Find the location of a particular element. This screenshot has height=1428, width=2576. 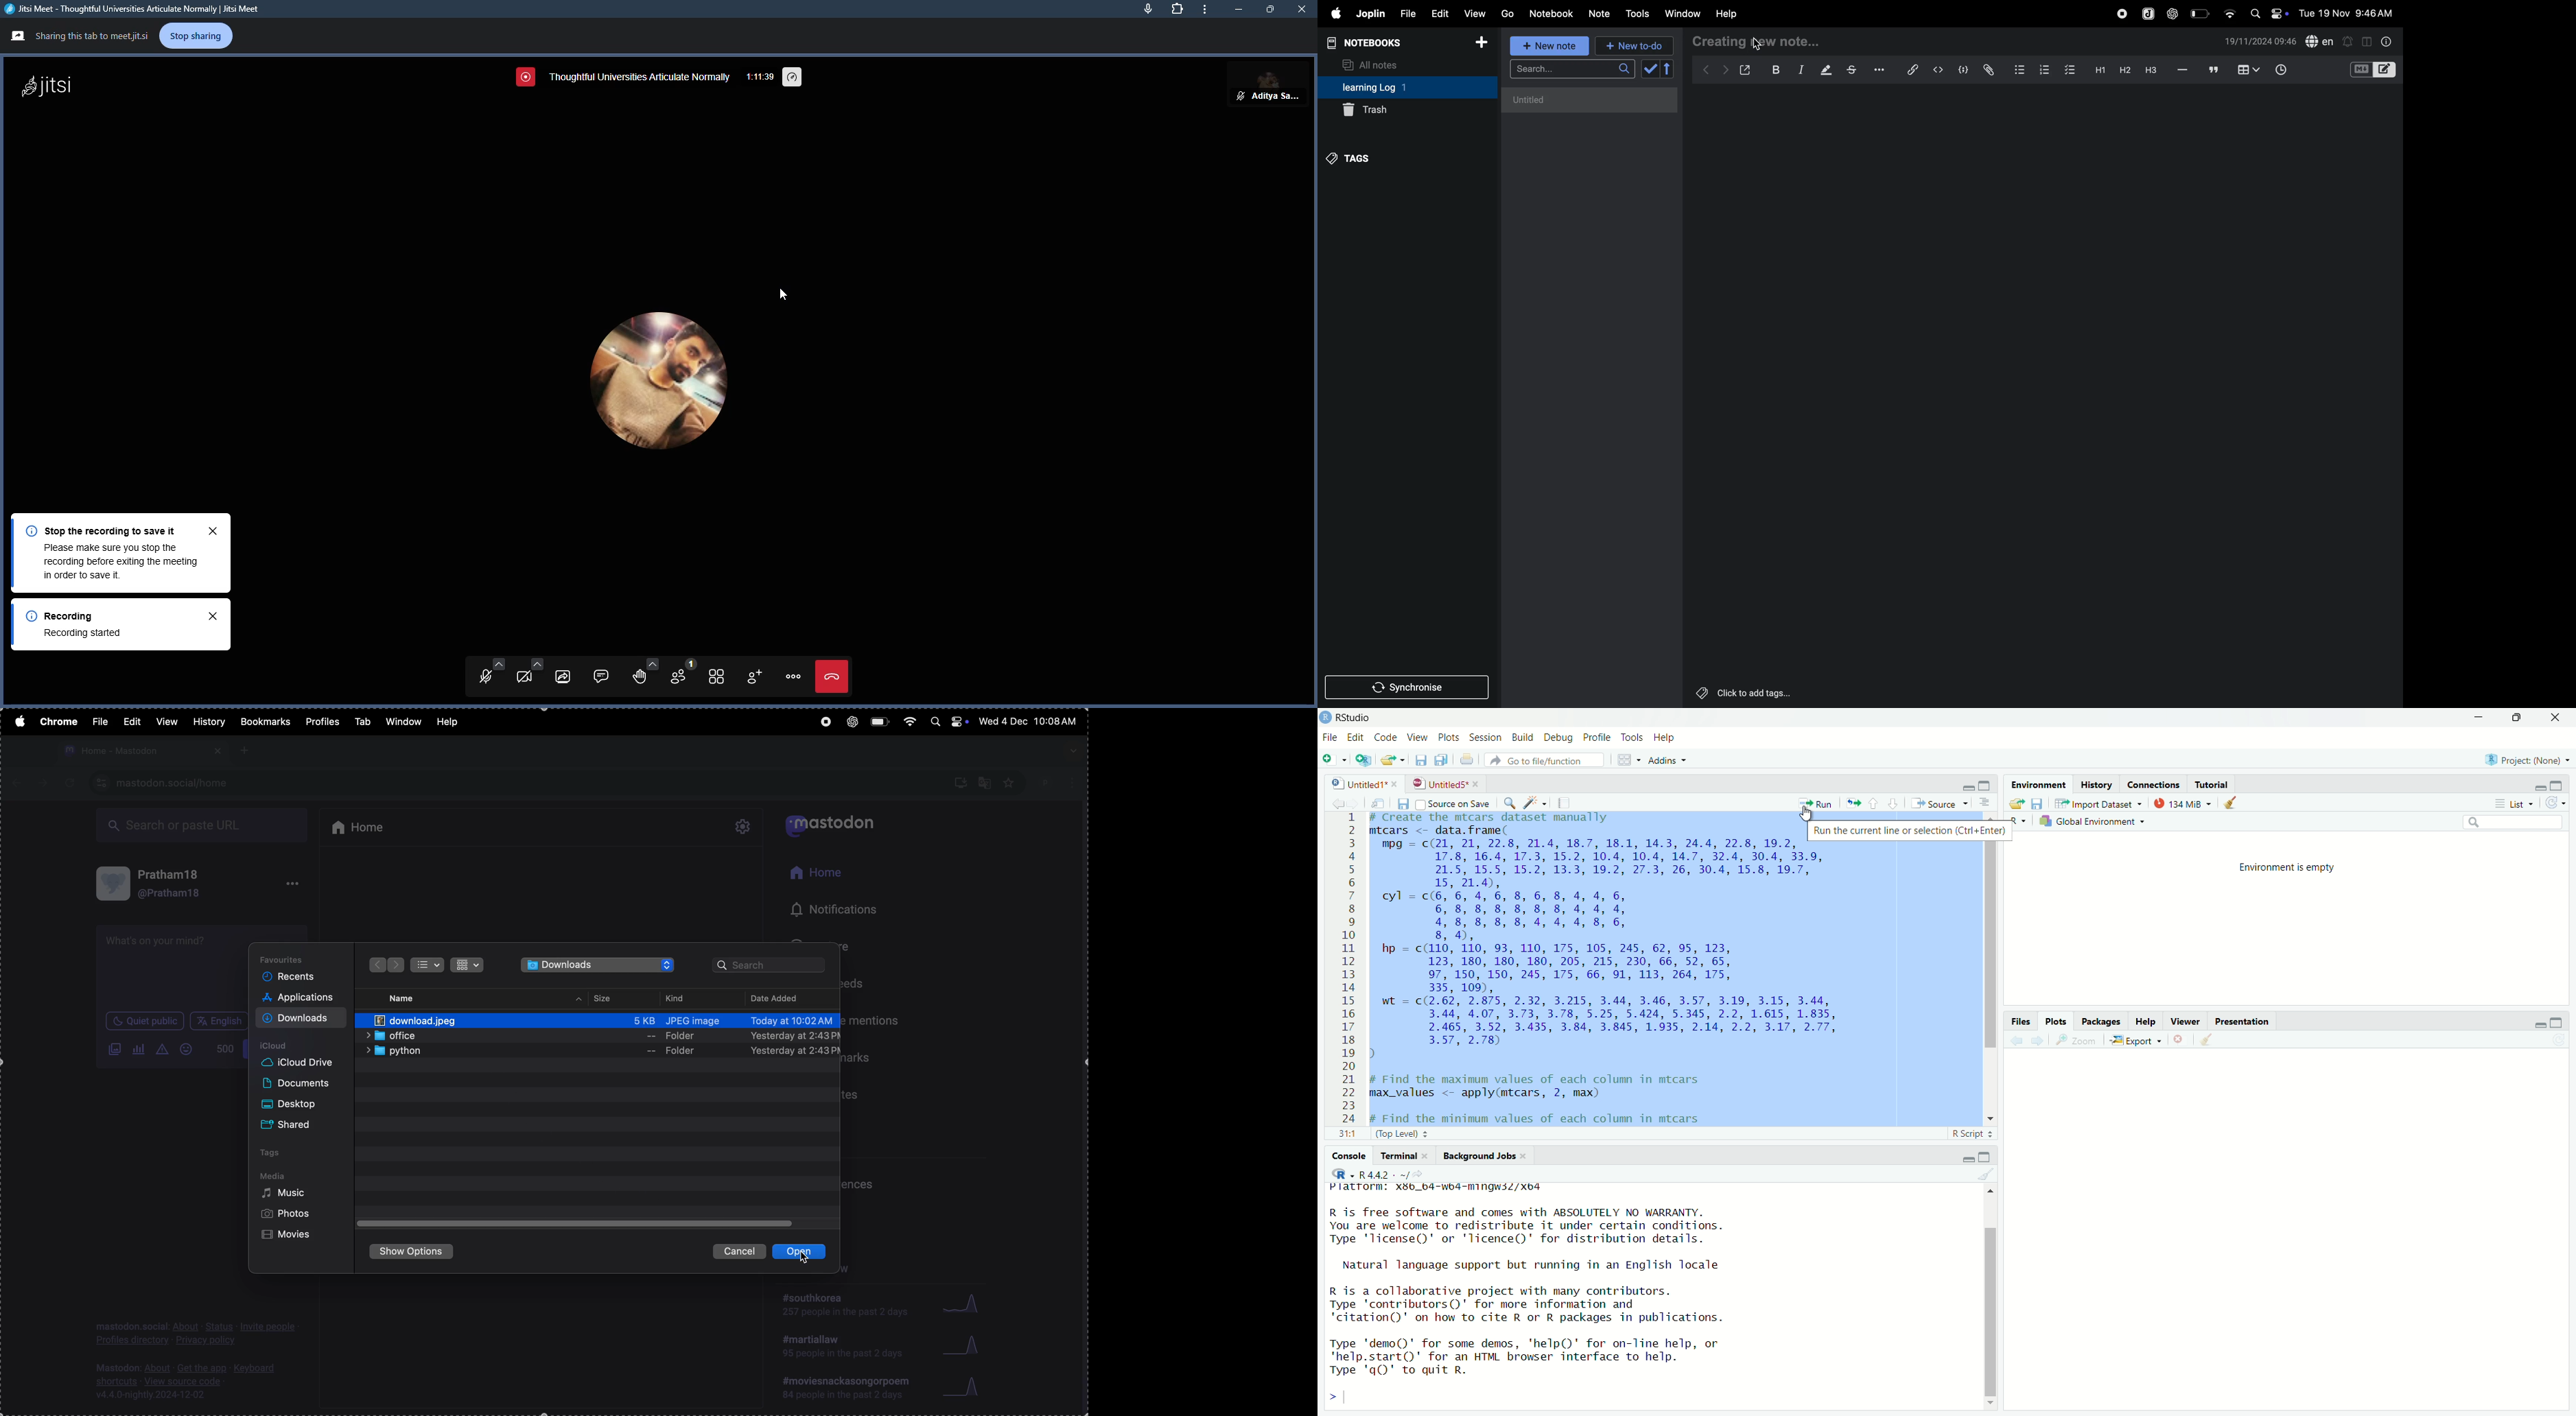

toggle editor layout is located at coordinates (2368, 40).